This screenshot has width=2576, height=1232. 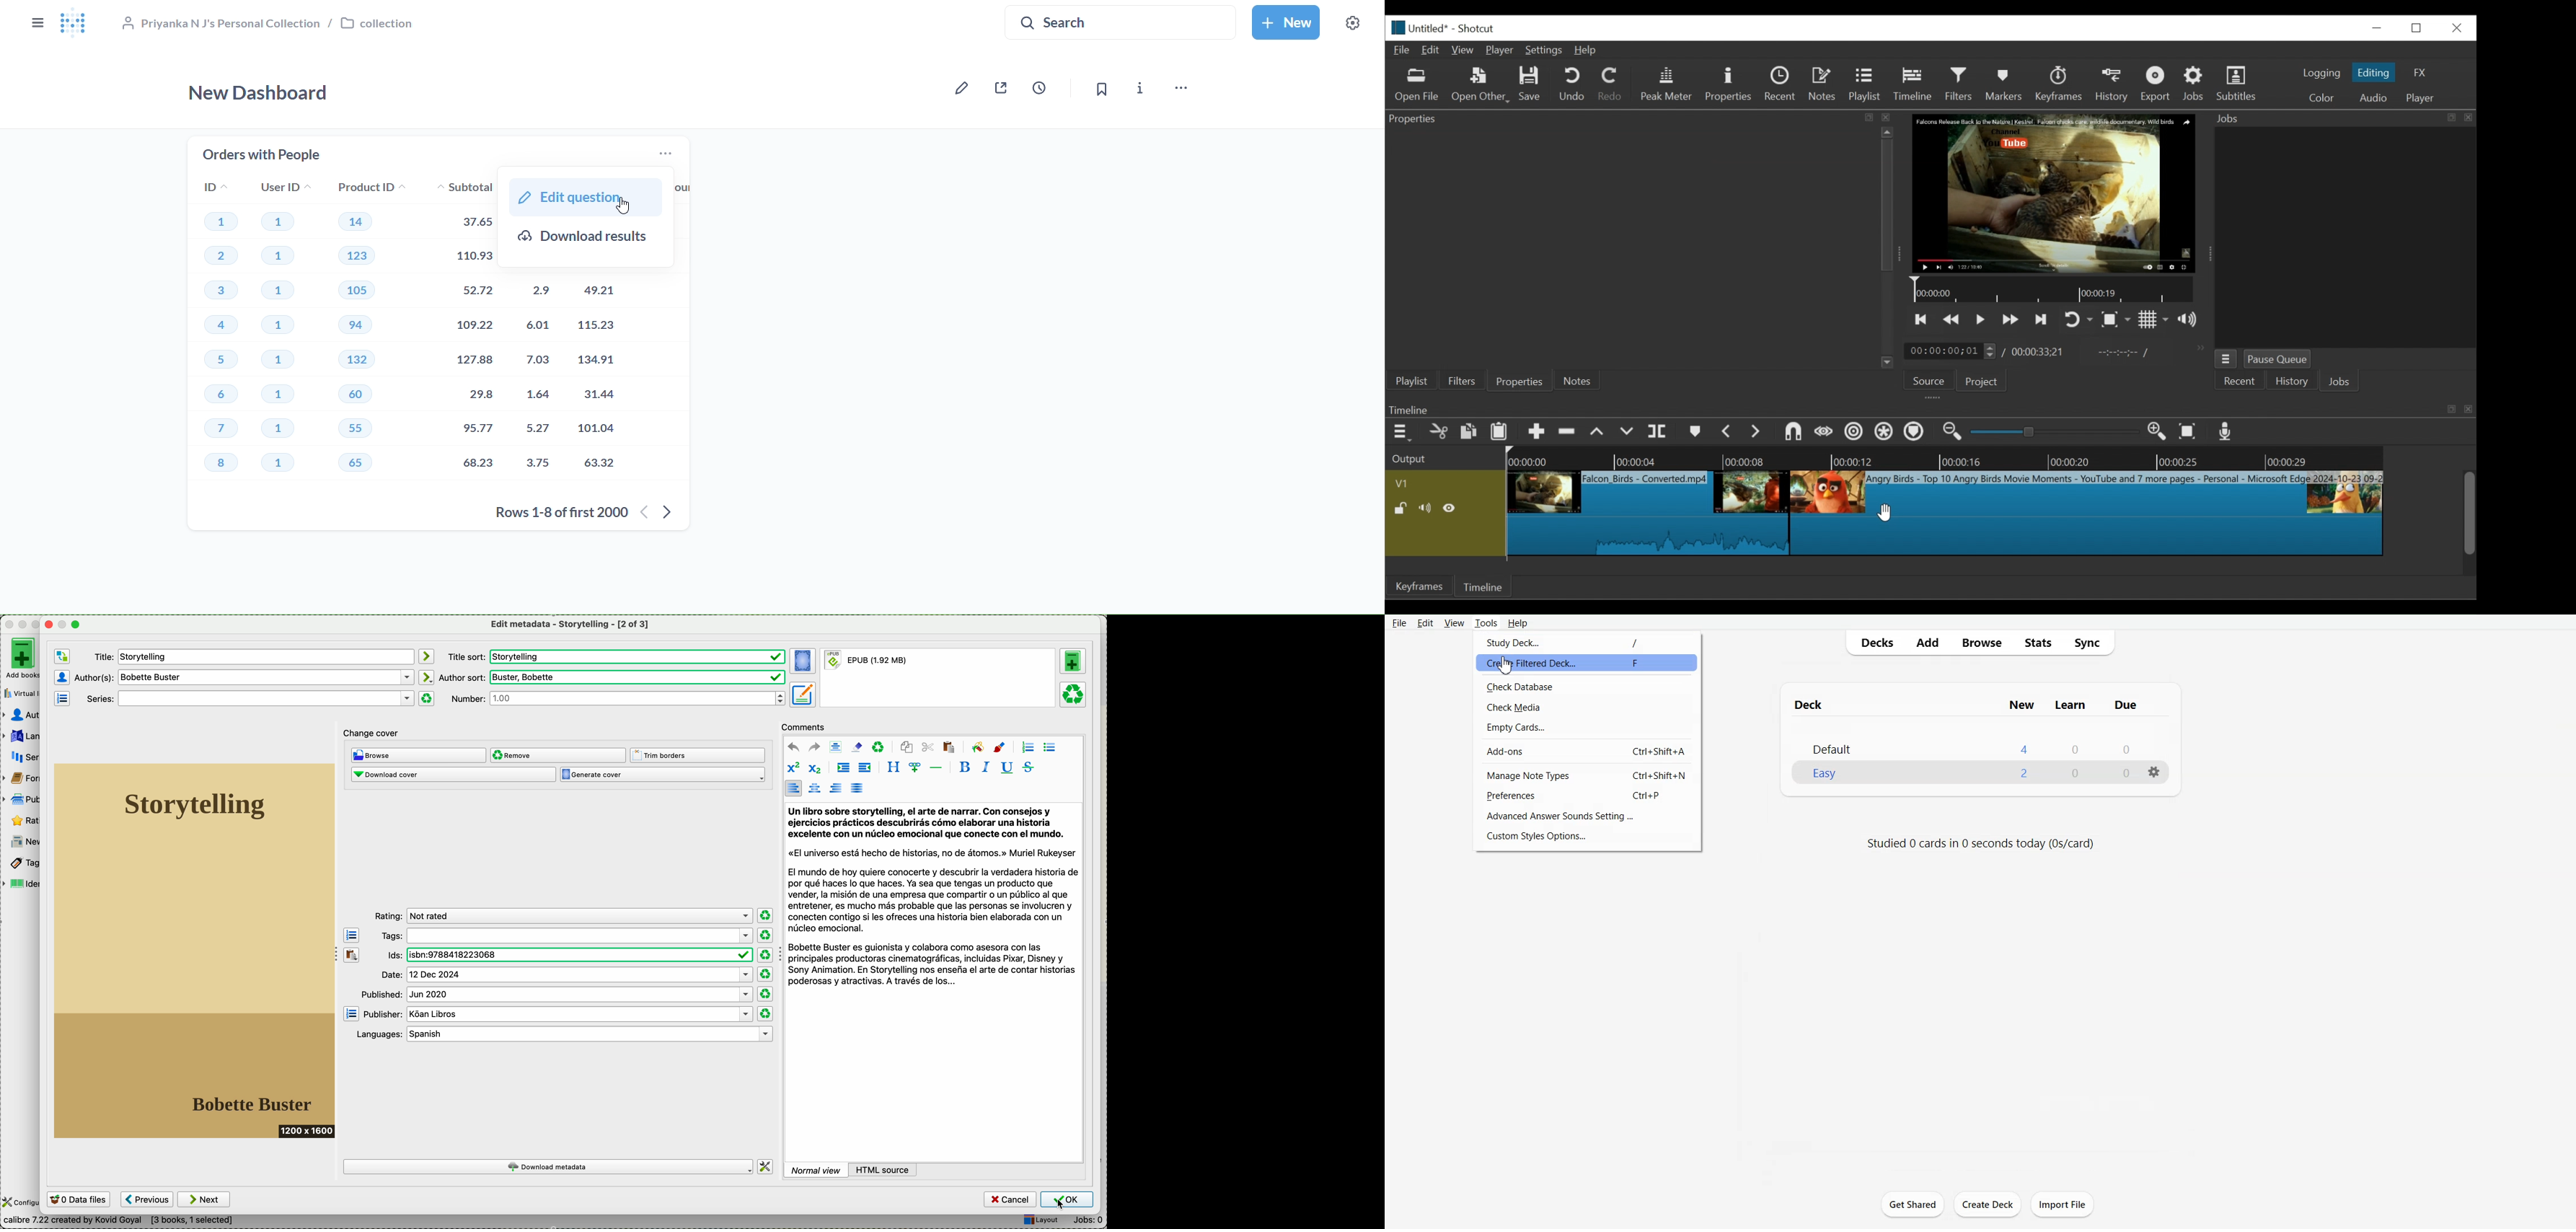 What do you see at coordinates (2376, 28) in the screenshot?
I see `minimize` at bounding box center [2376, 28].